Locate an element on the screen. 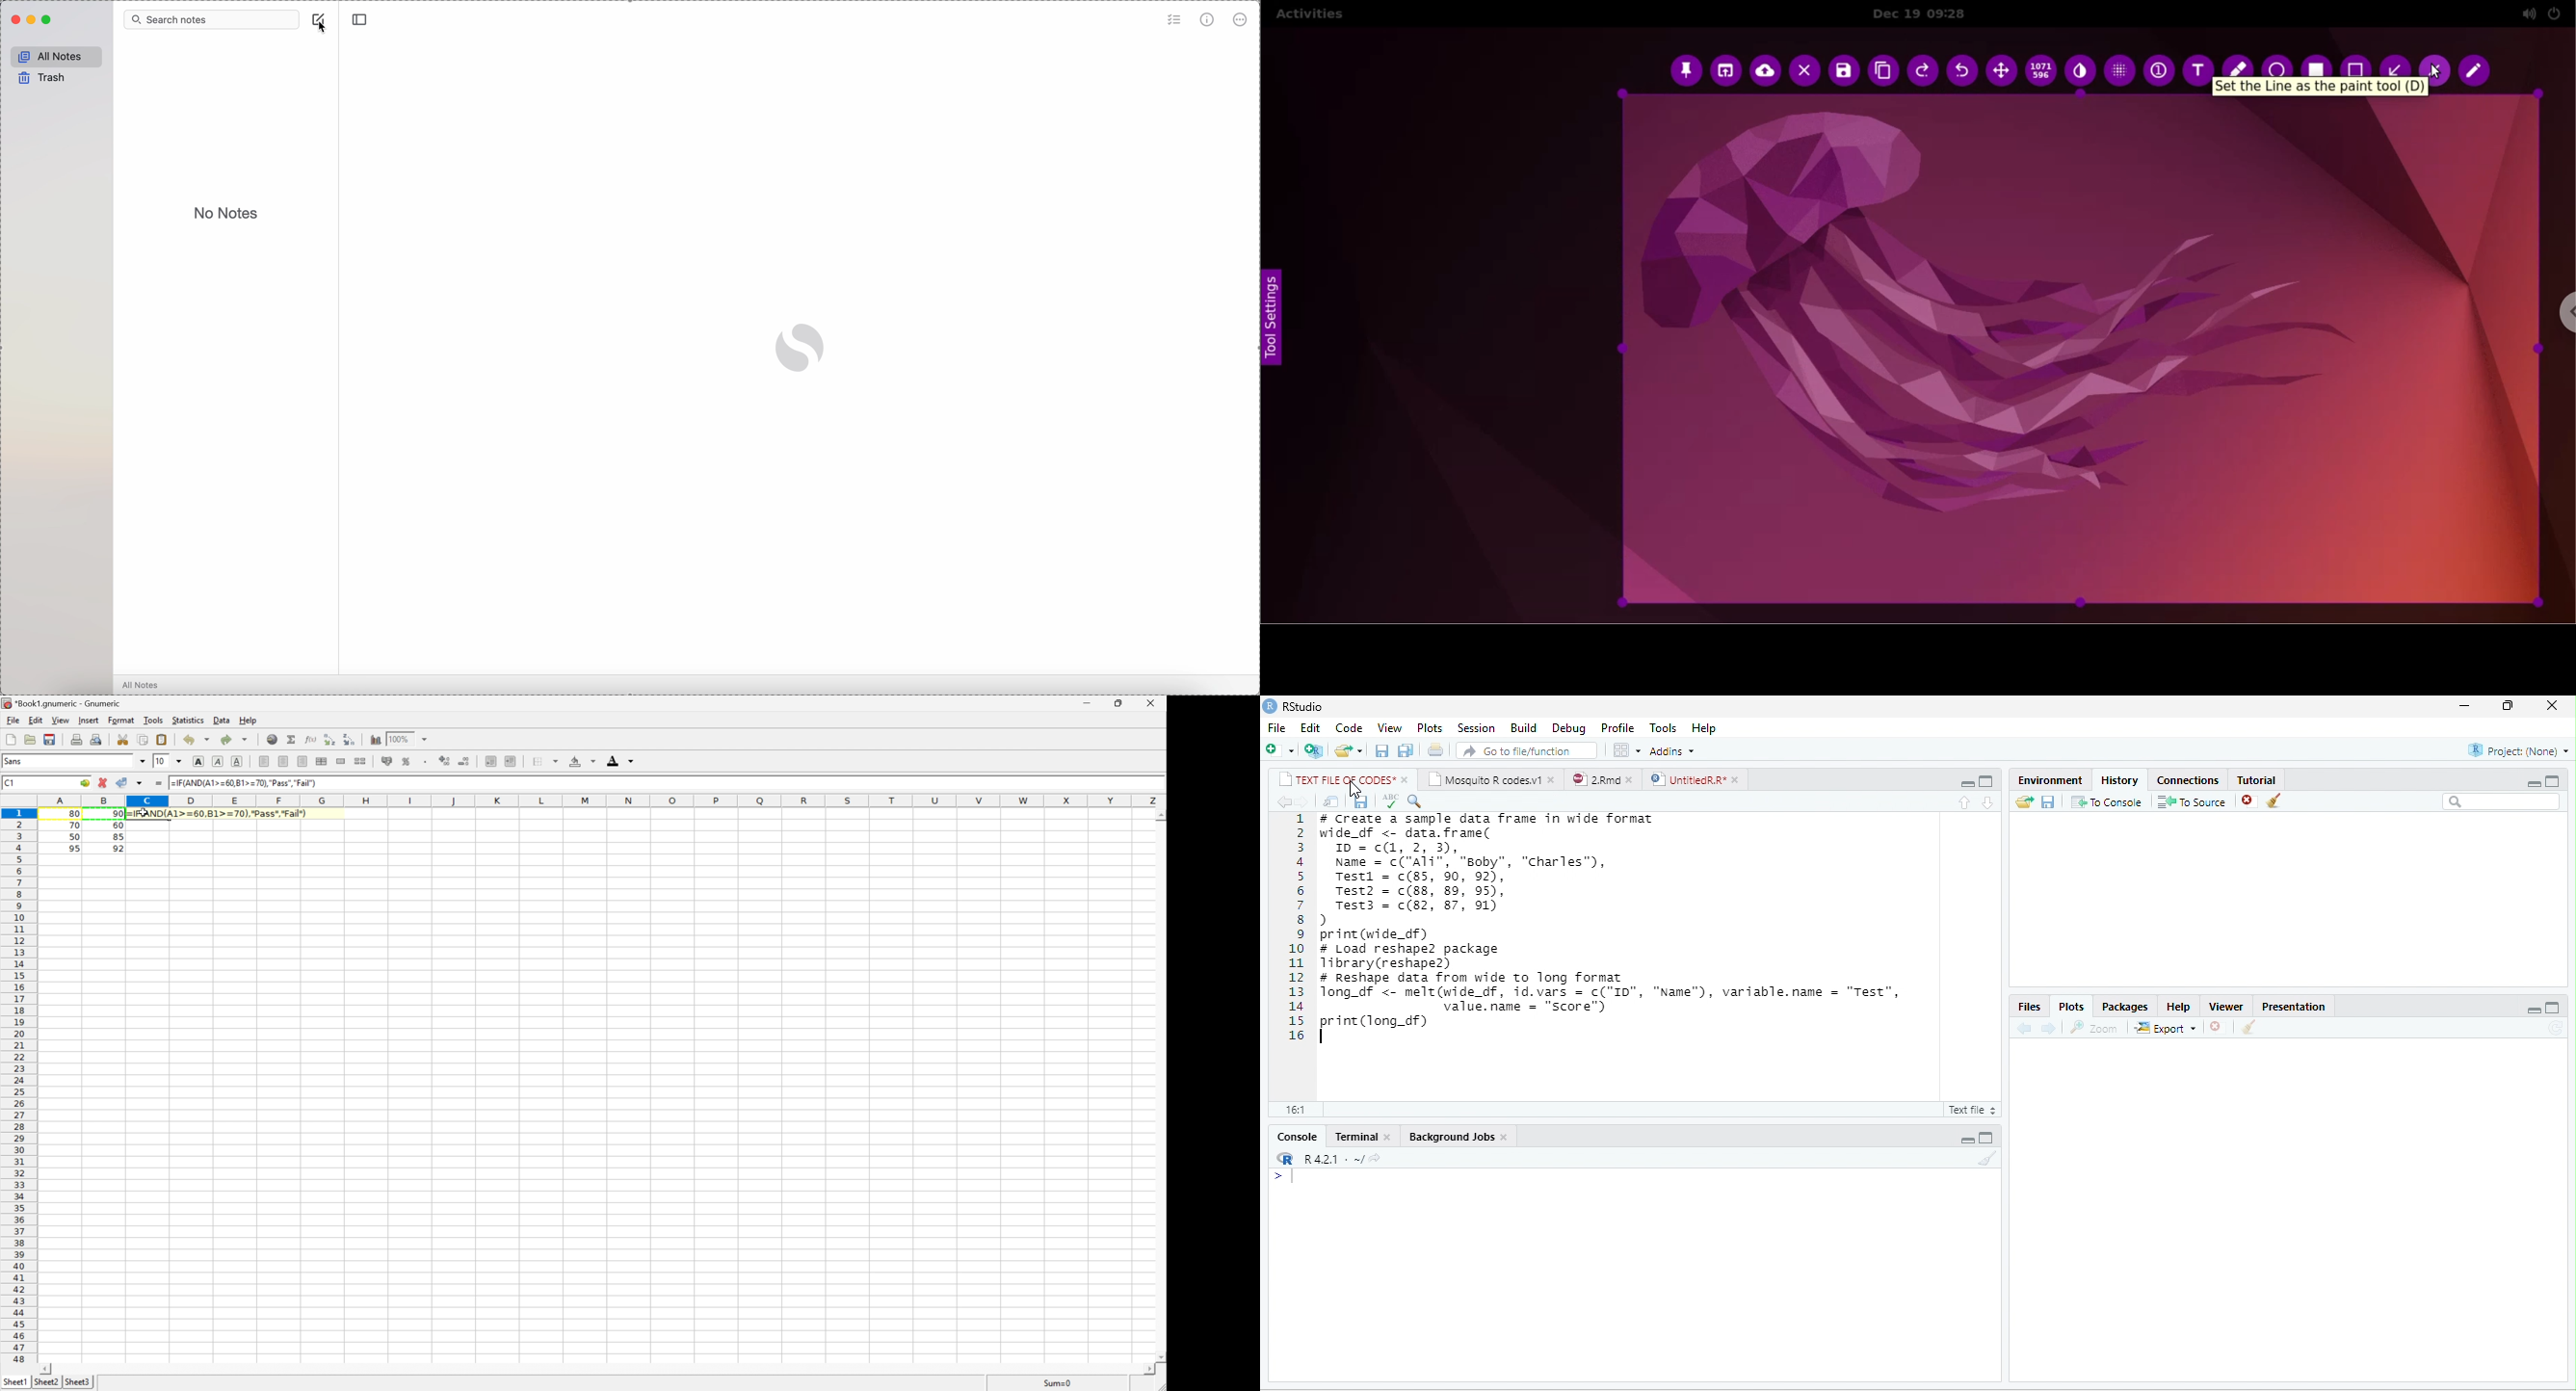 Image resolution: width=2576 pixels, height=1400 pixels. search bar is located at coordinates (2503, 801).